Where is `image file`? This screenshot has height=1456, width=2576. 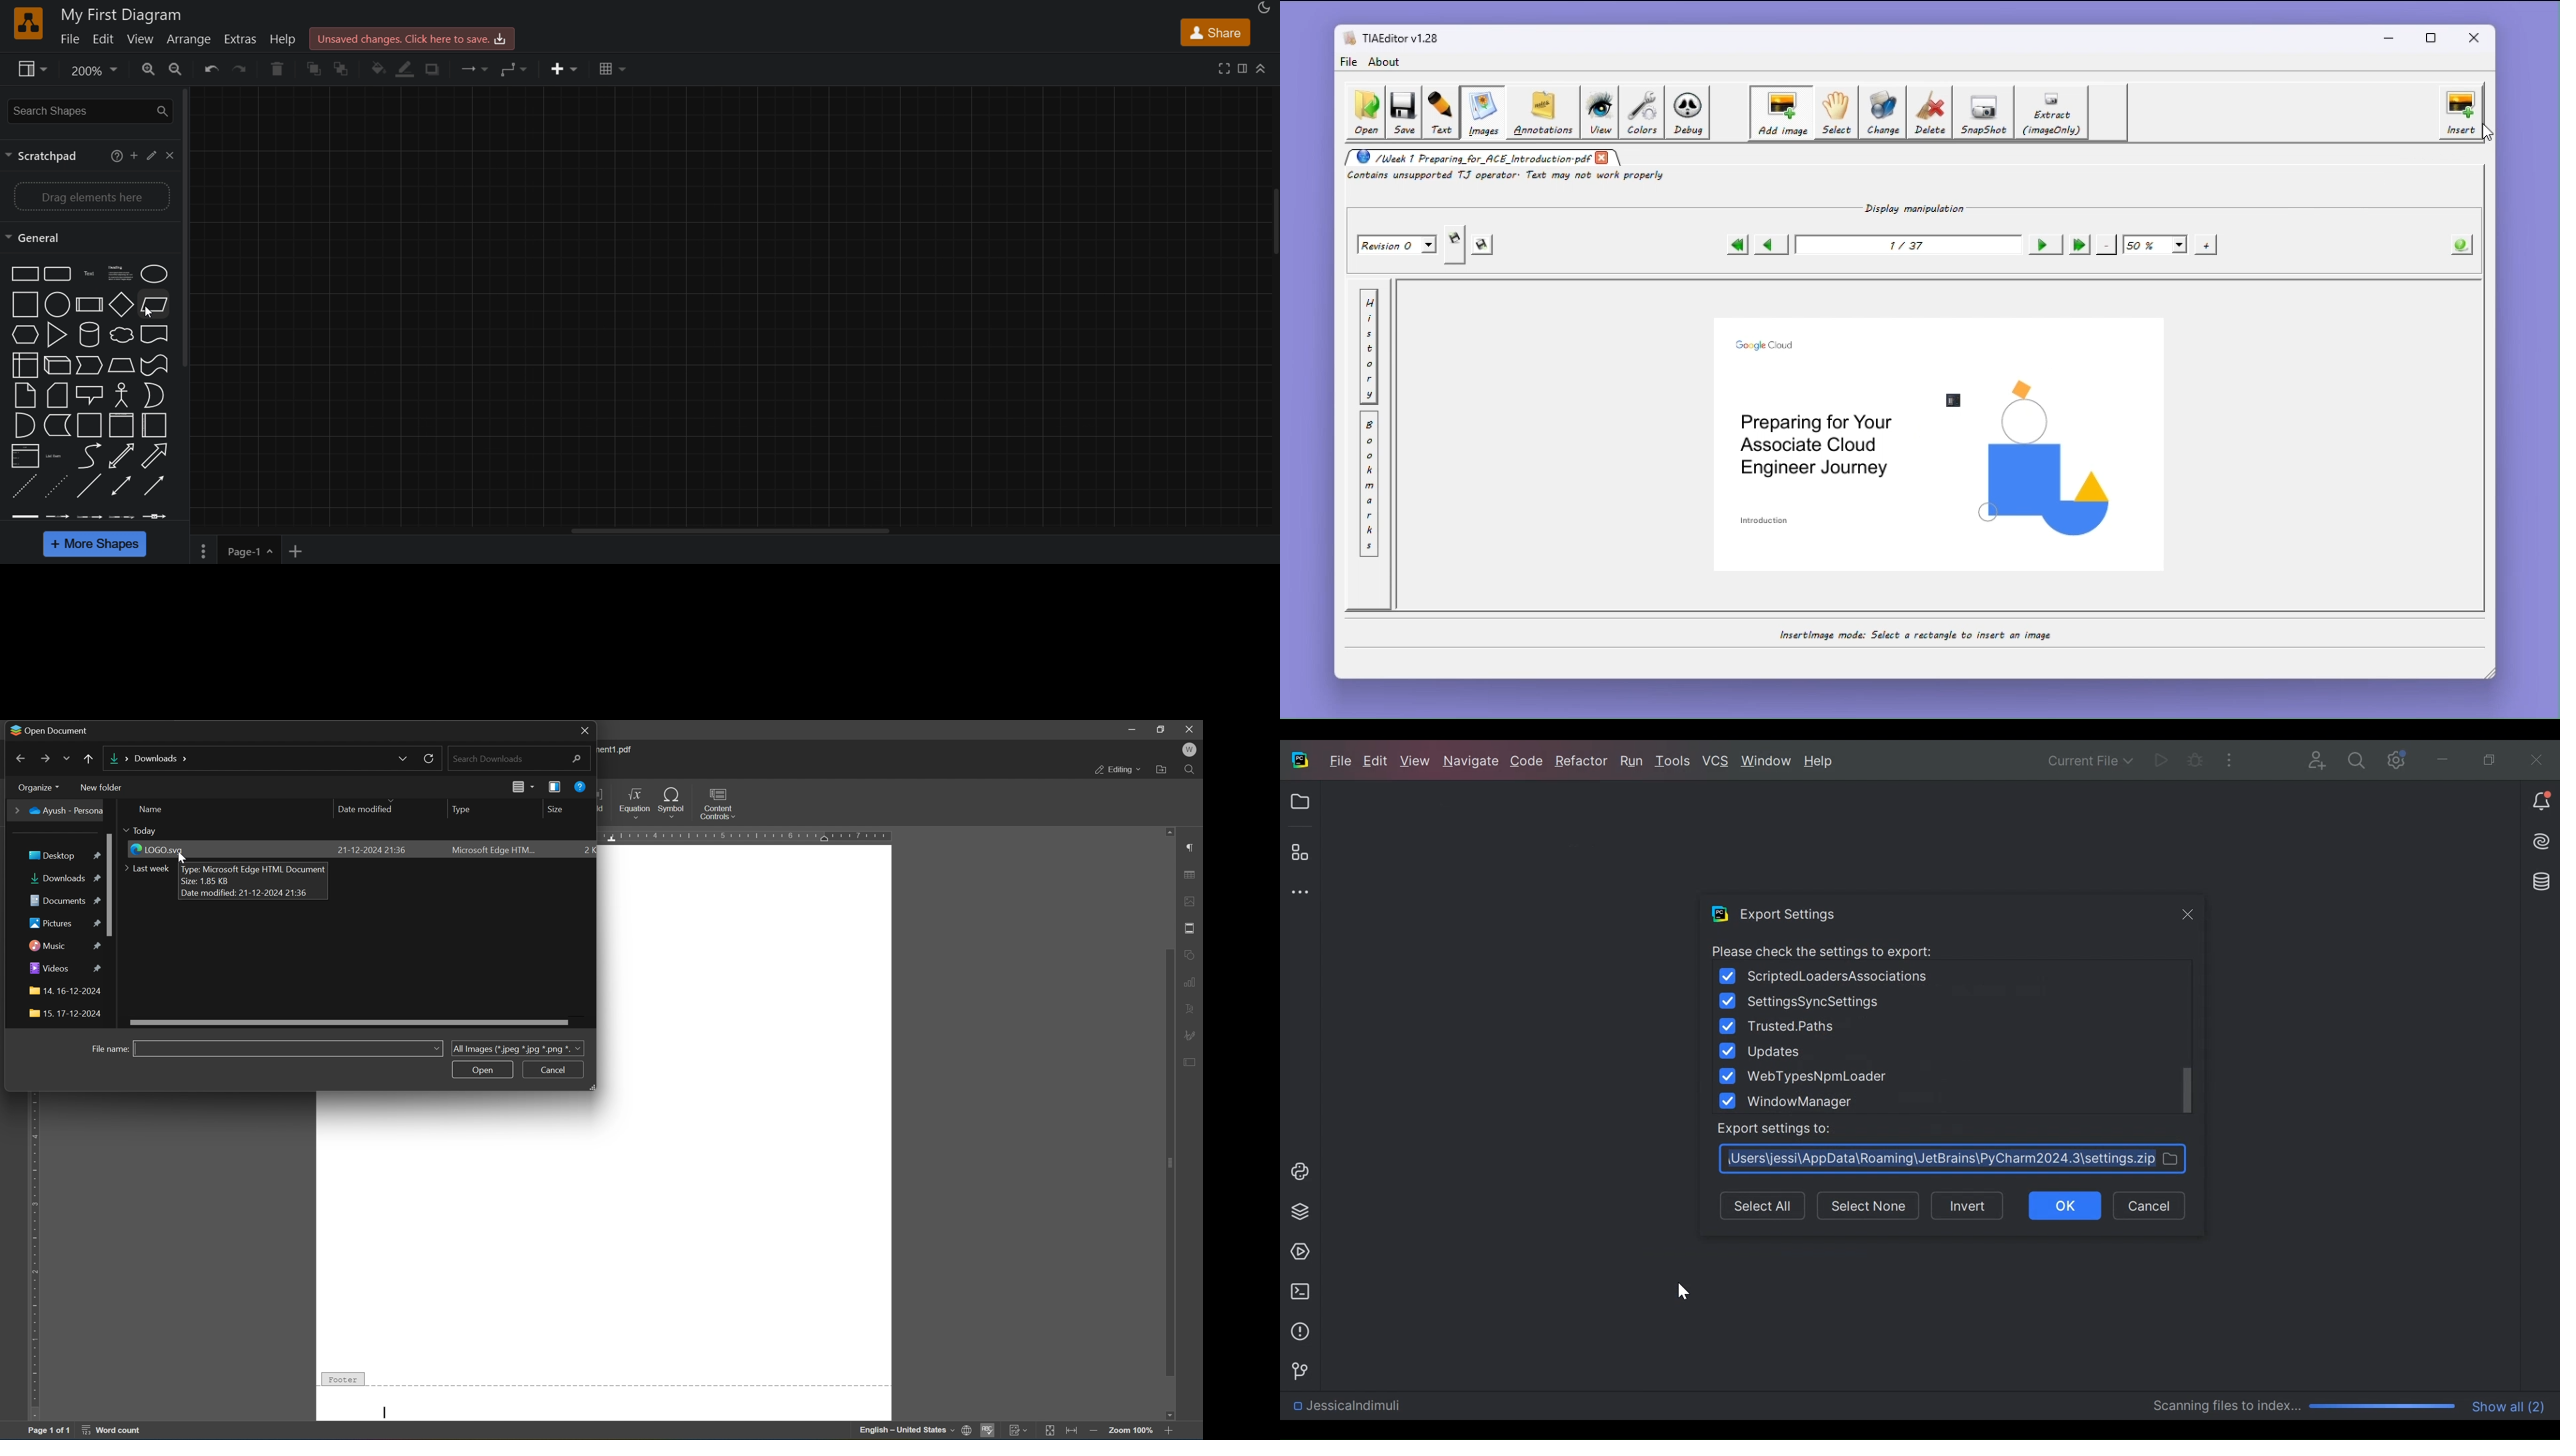
image file is located at coordinates (1956, 400).